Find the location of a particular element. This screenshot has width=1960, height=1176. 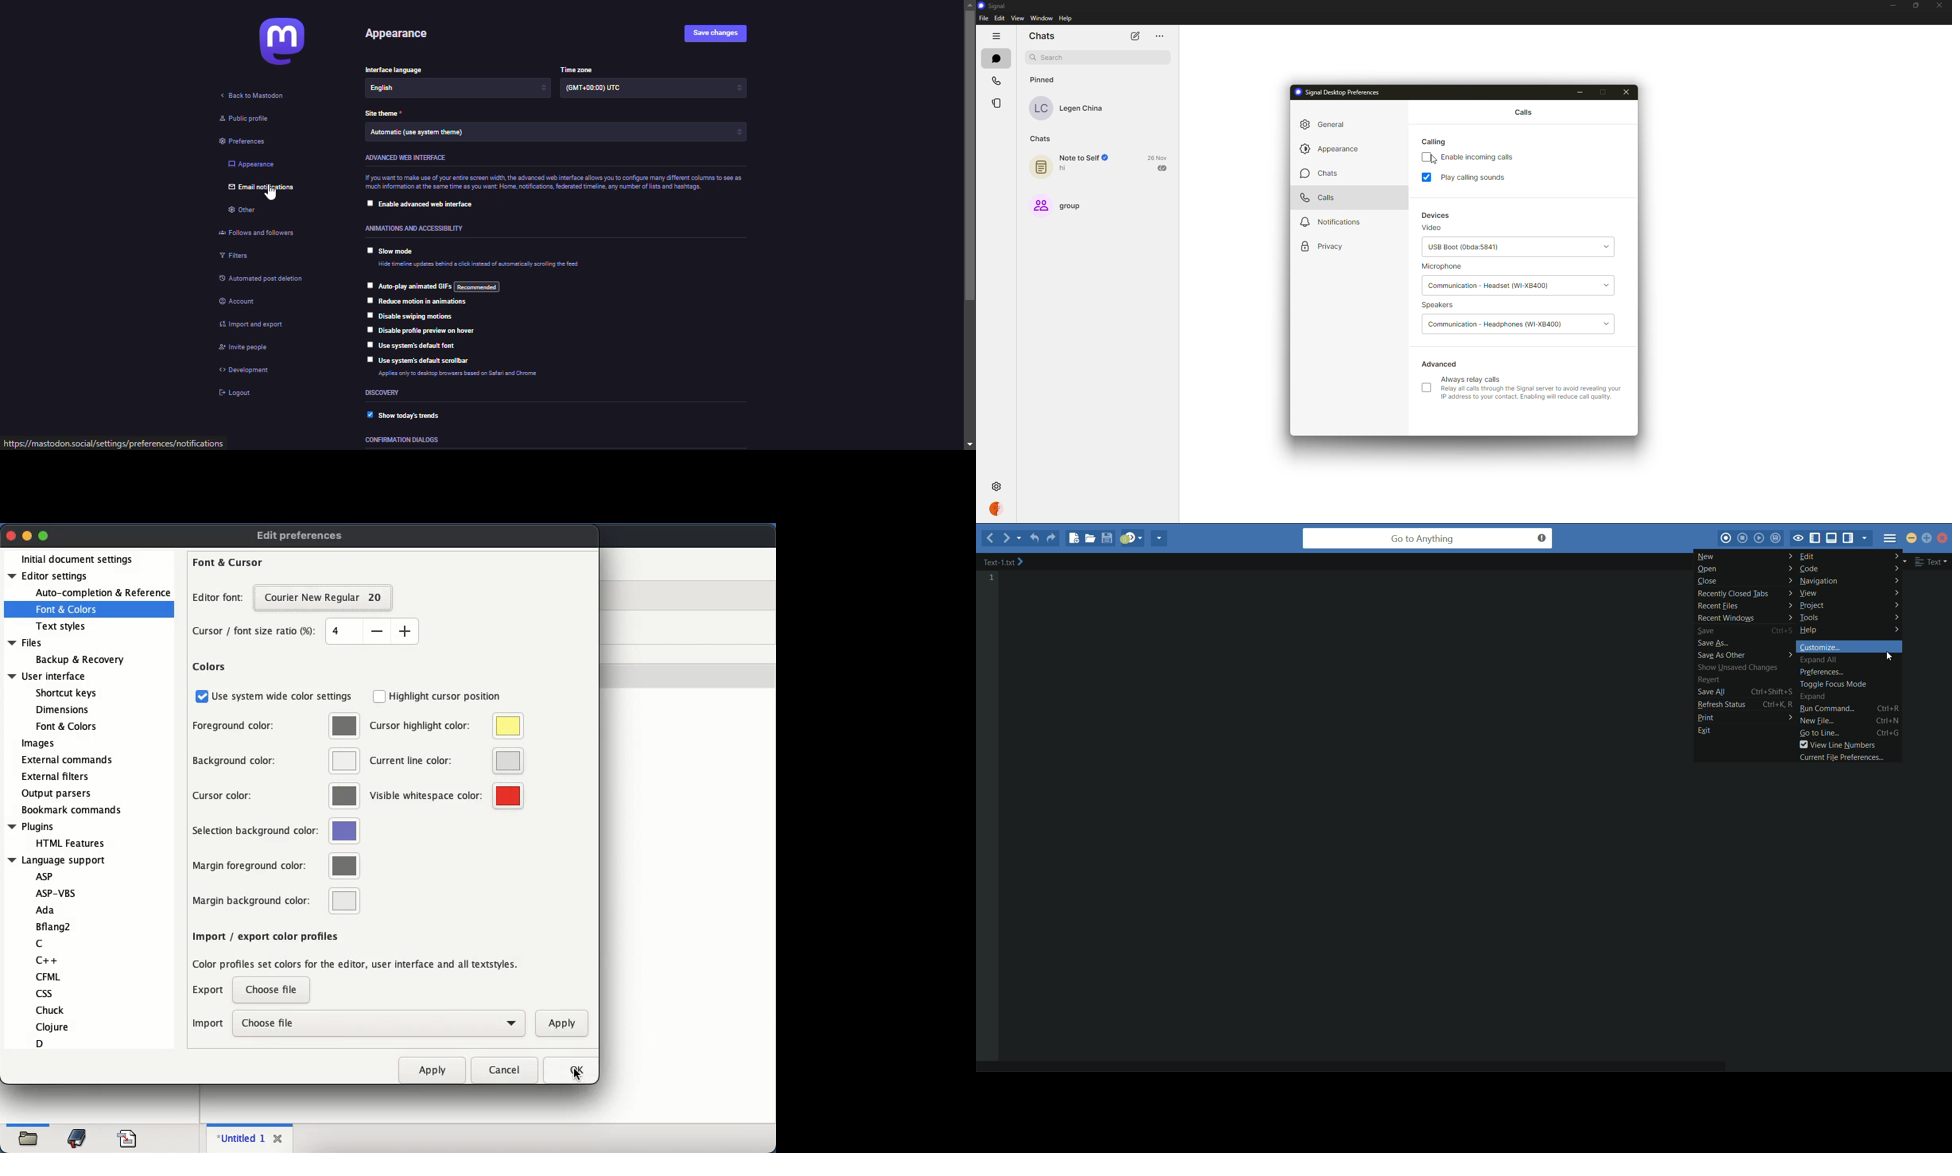

calls is located at coordinates (1321, 197).